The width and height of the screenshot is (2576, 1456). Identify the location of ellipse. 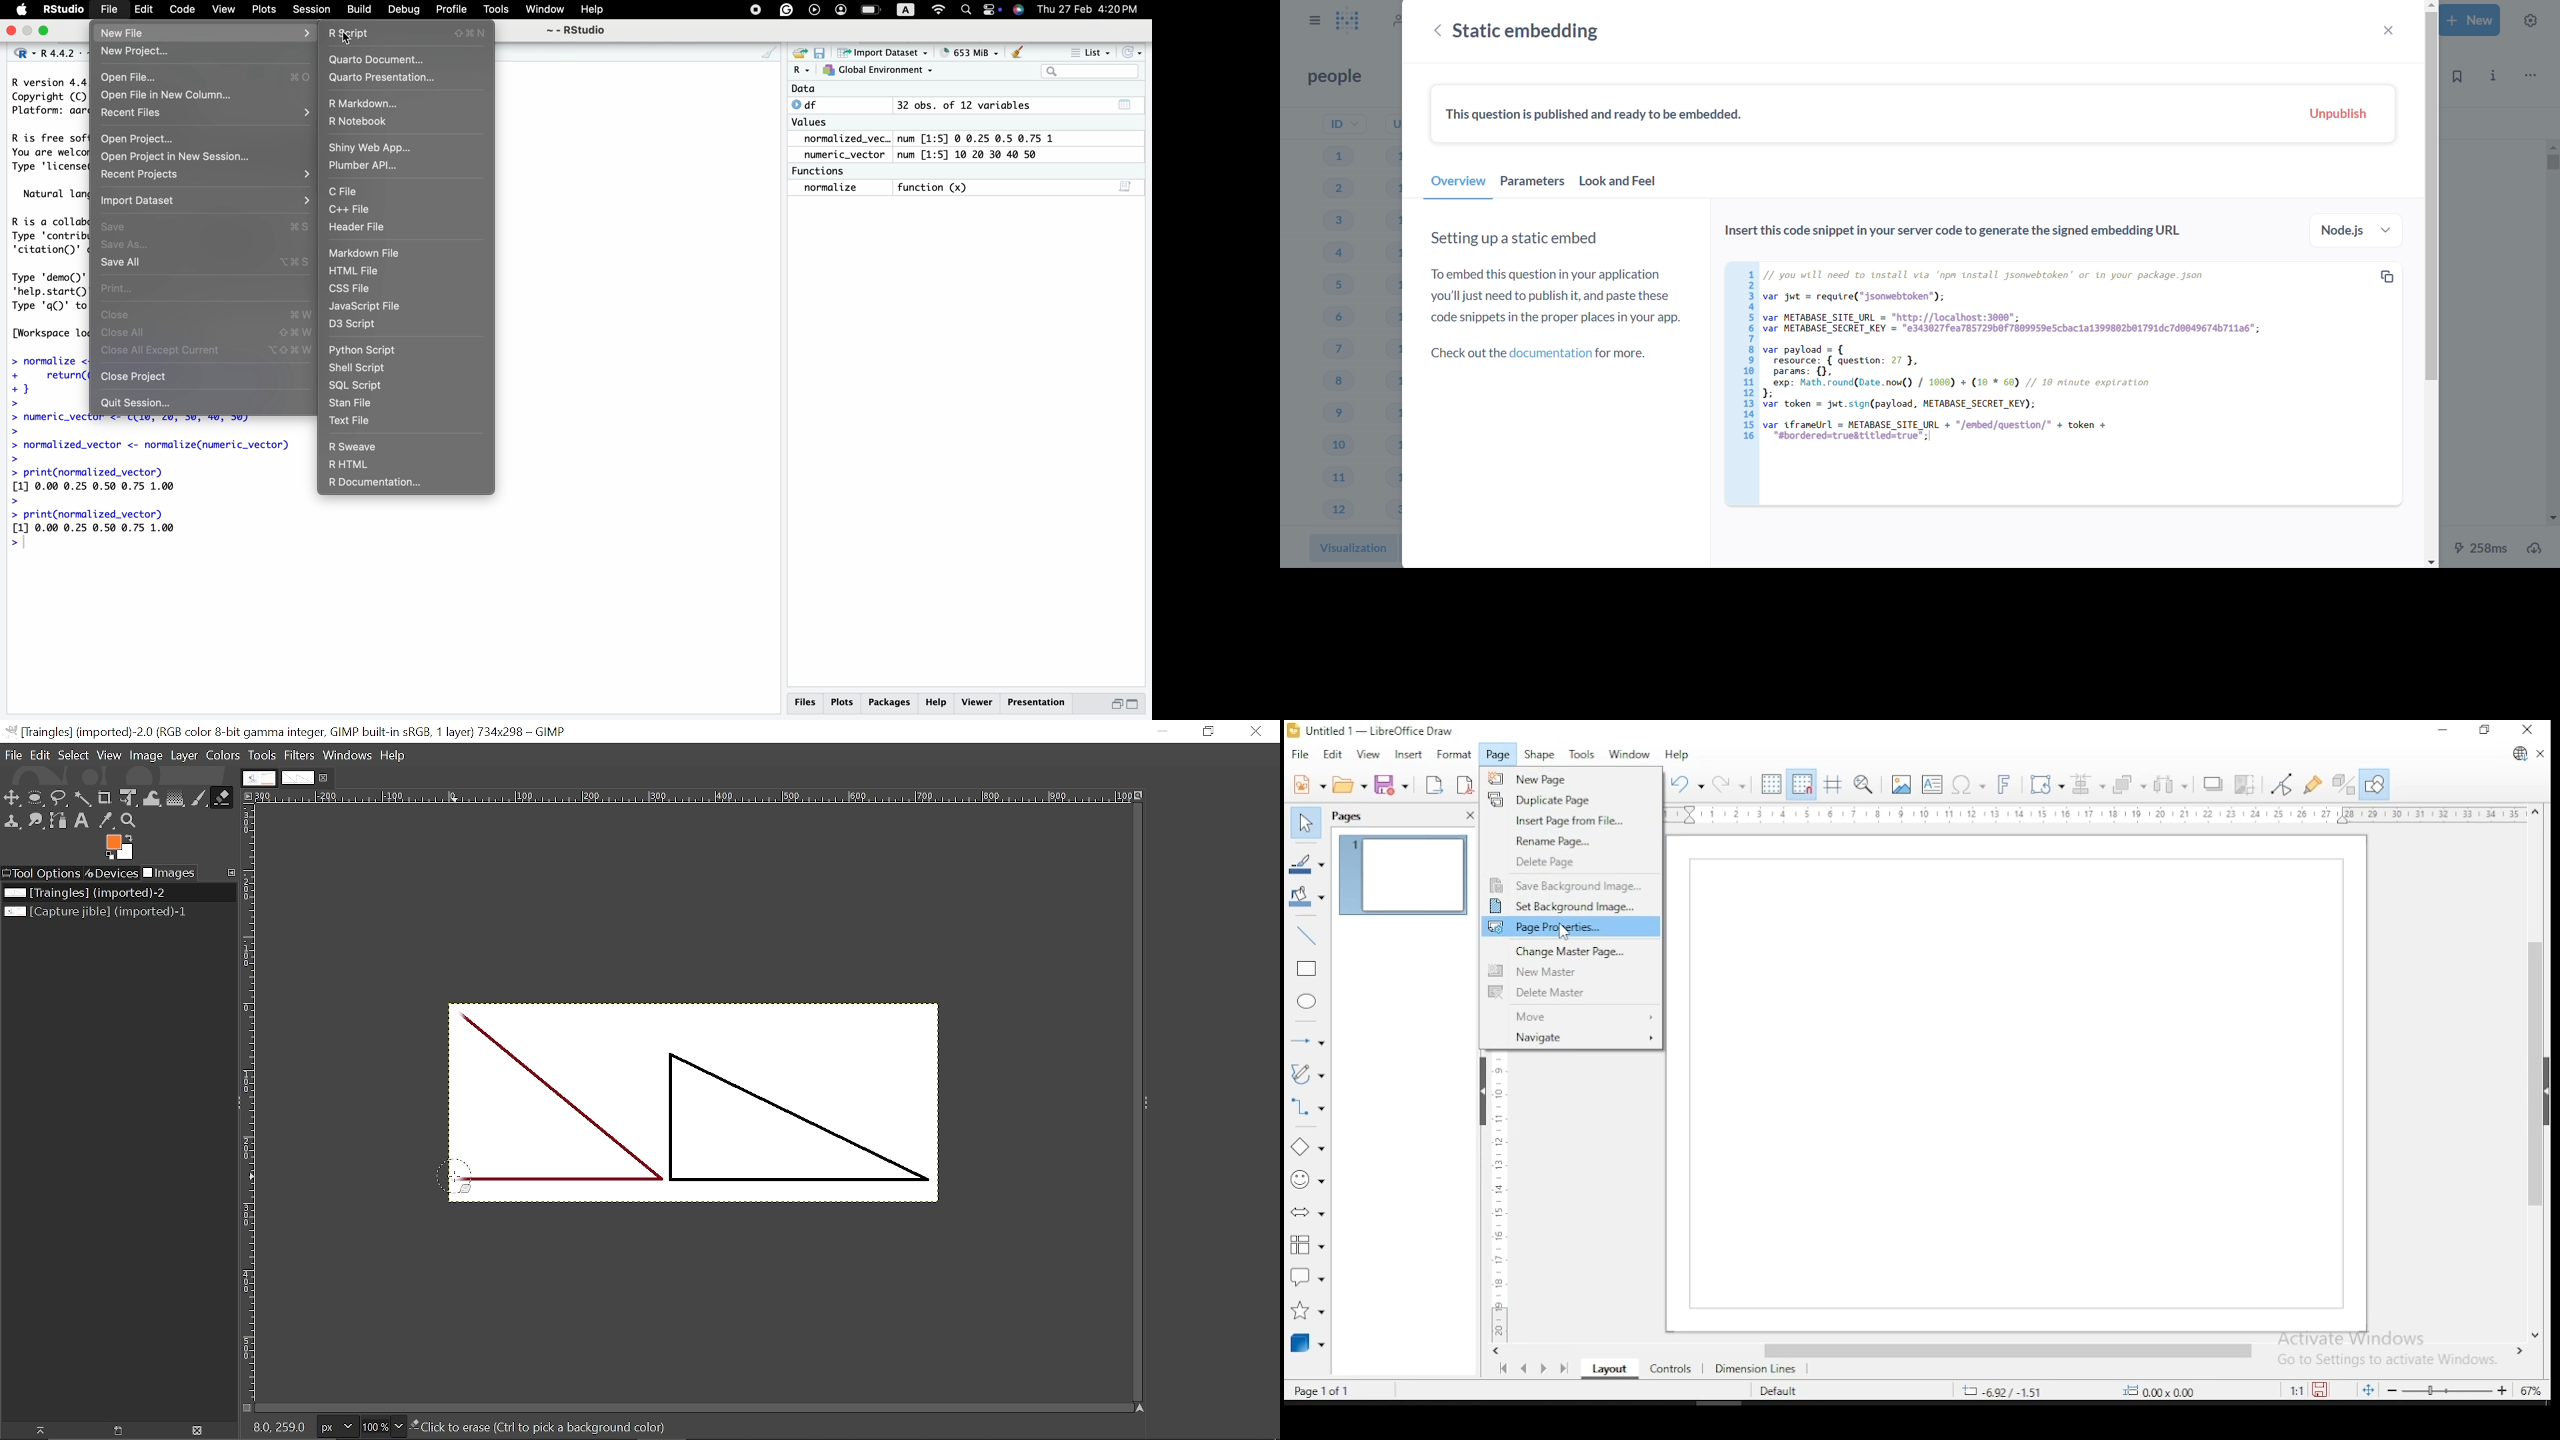
(1308, 1004).